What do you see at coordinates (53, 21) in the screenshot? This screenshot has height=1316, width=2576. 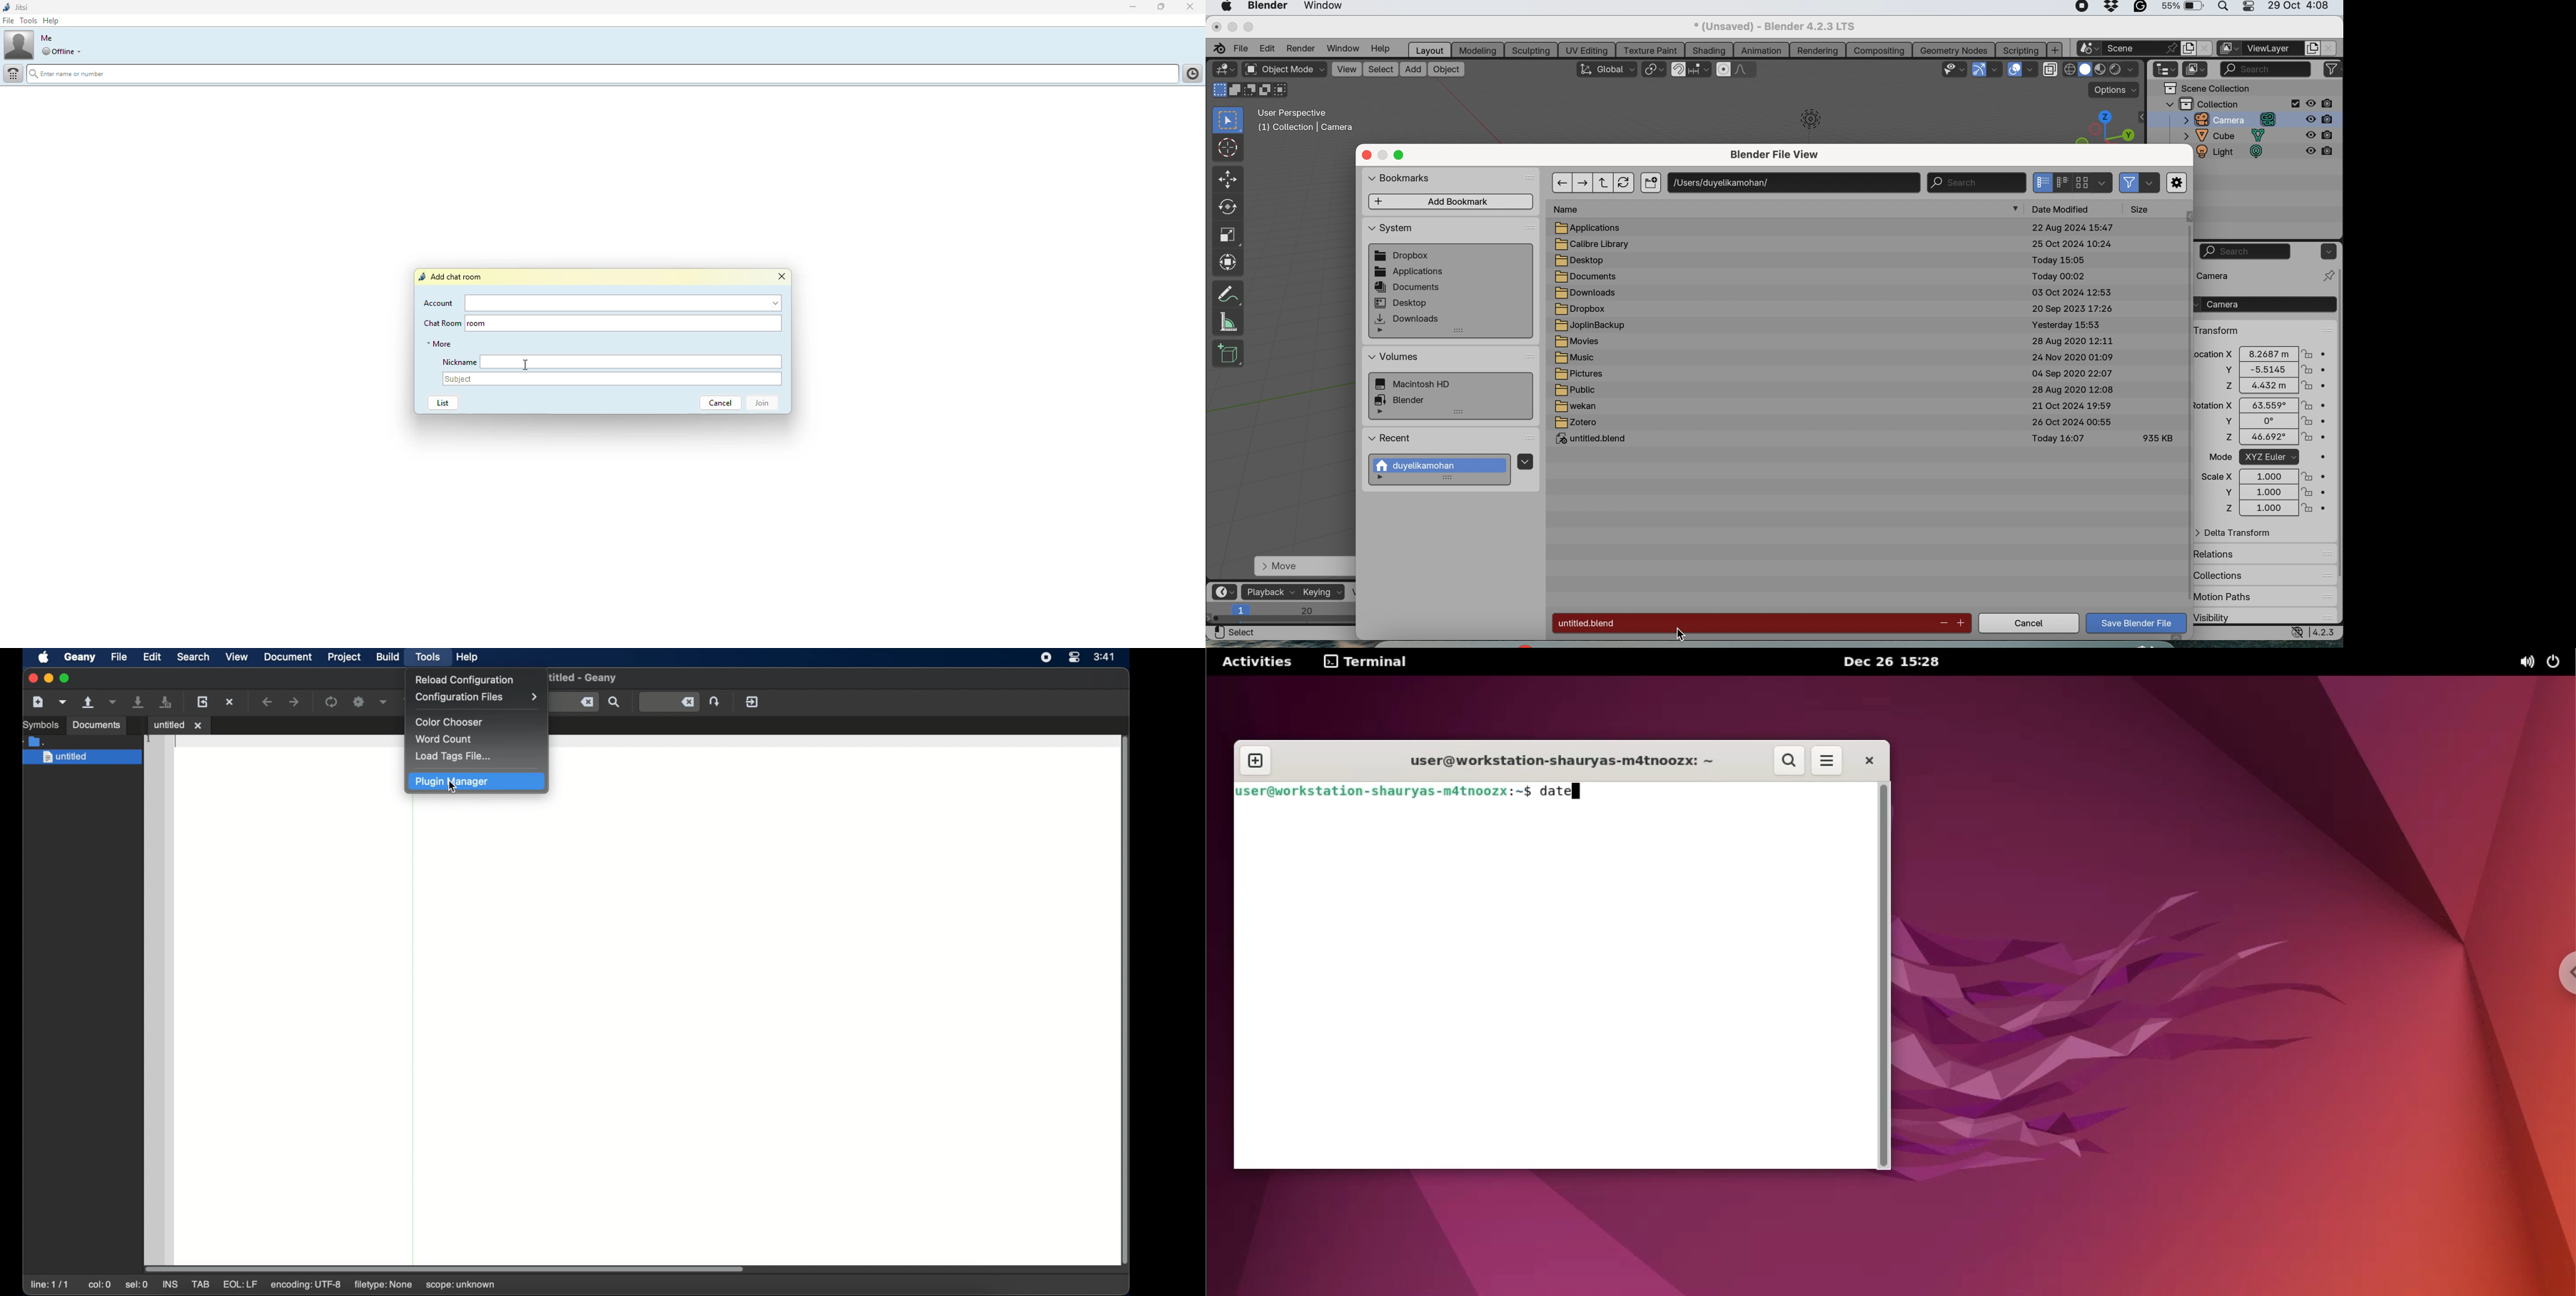 I see `help` at bounding box center [53, 21].